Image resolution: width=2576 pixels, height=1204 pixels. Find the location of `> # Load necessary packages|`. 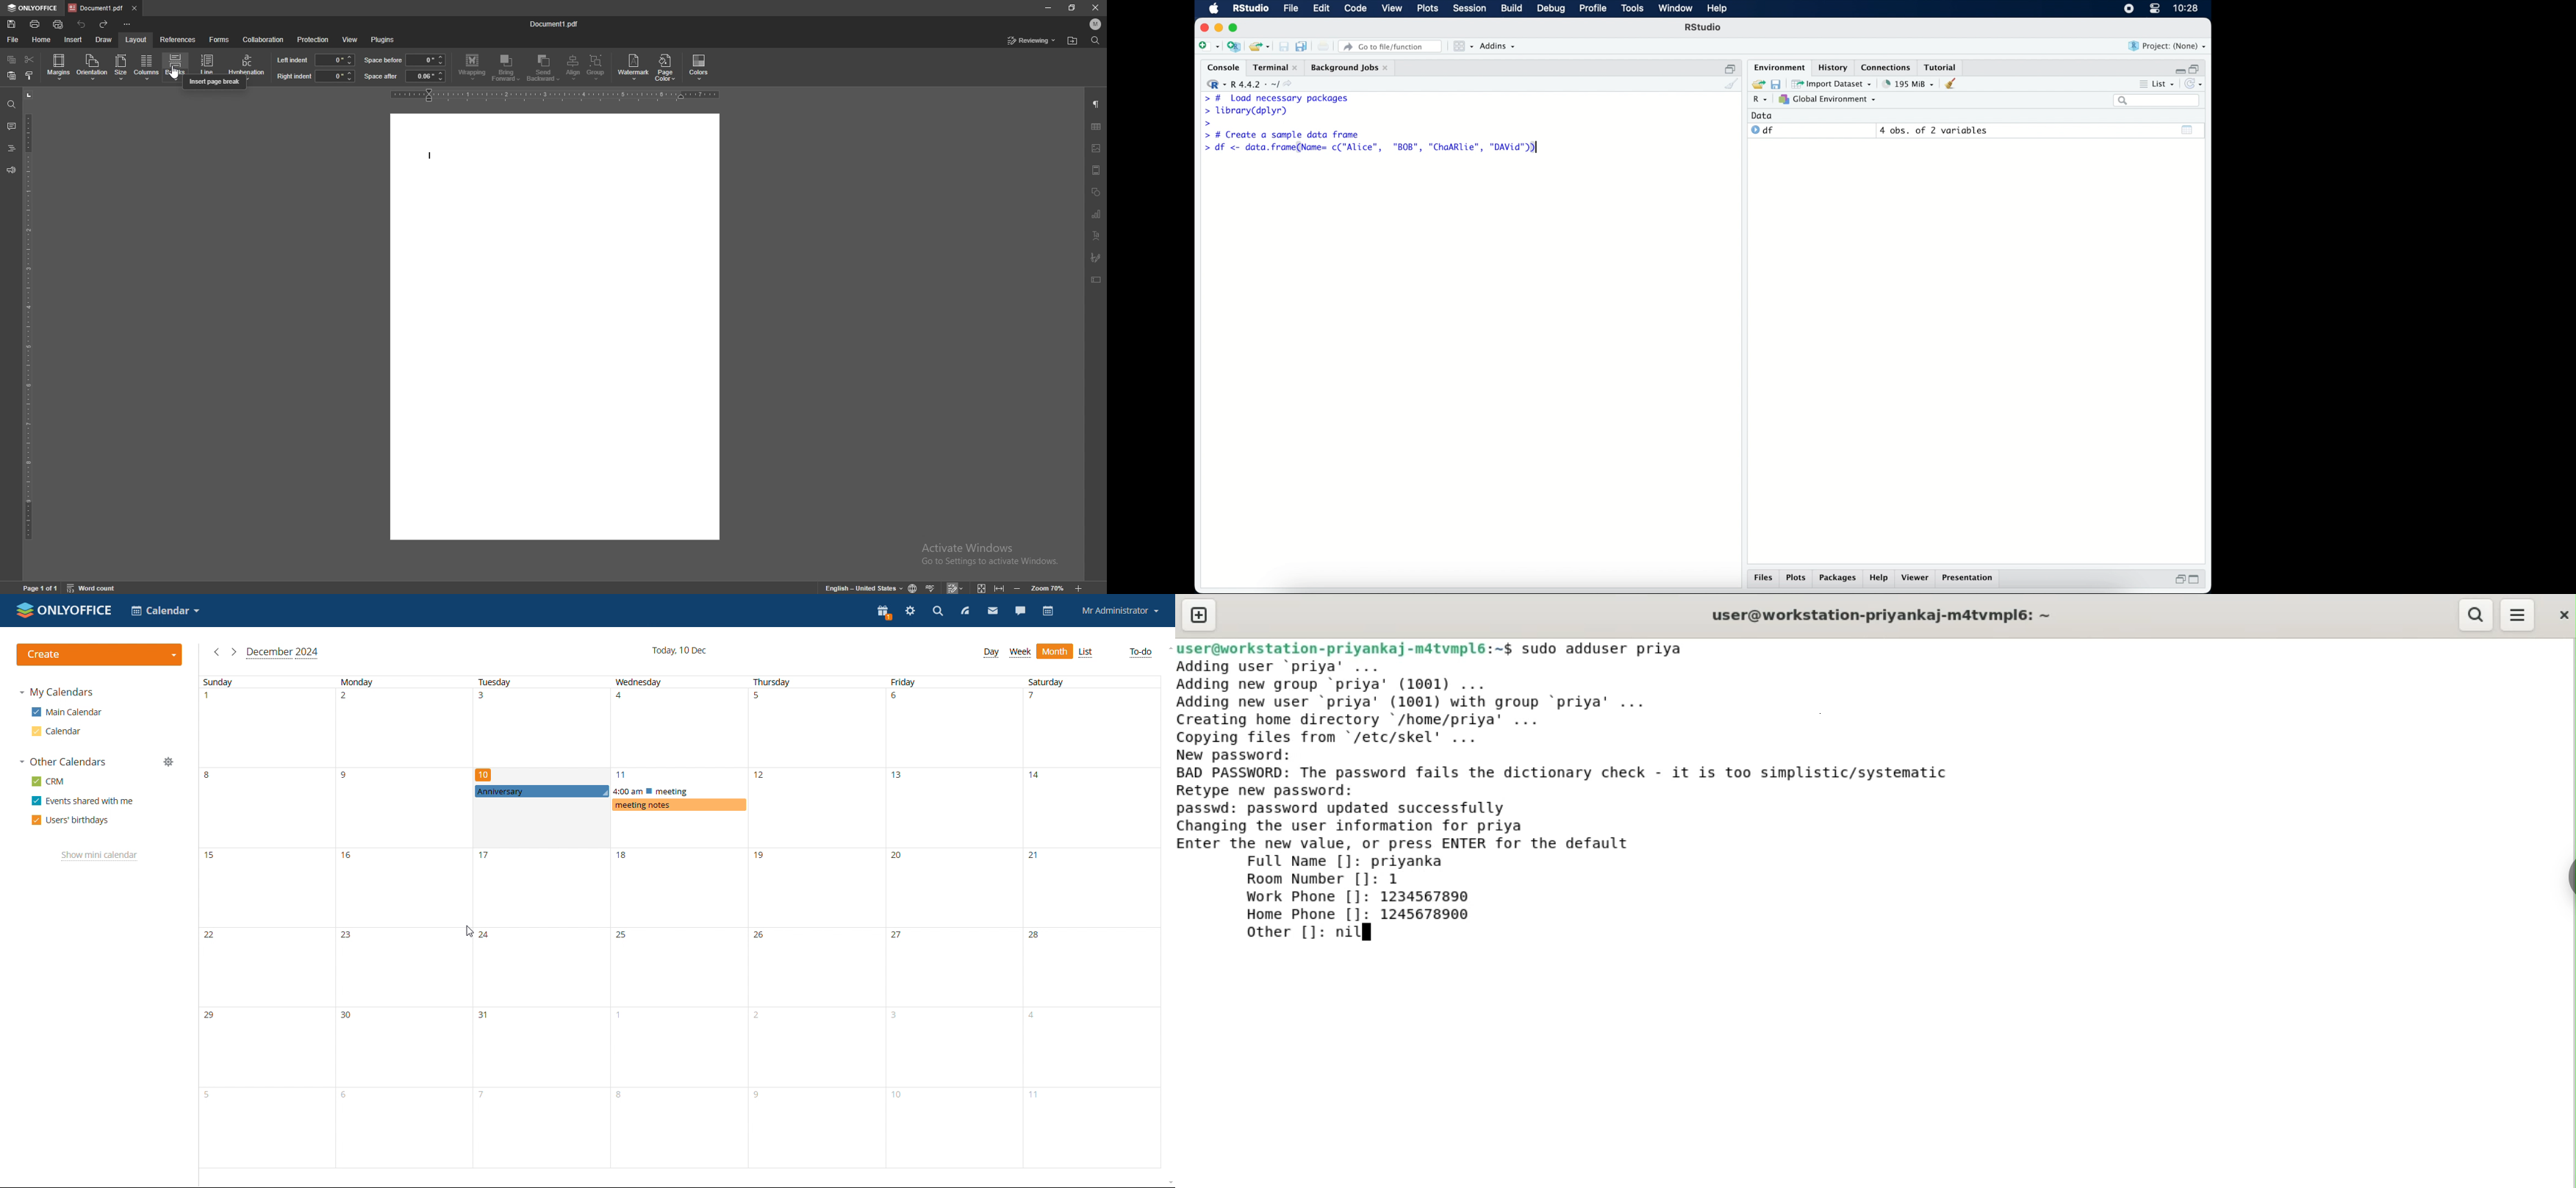

> # Load necessary packages| is located at coordinates (1275, 97).